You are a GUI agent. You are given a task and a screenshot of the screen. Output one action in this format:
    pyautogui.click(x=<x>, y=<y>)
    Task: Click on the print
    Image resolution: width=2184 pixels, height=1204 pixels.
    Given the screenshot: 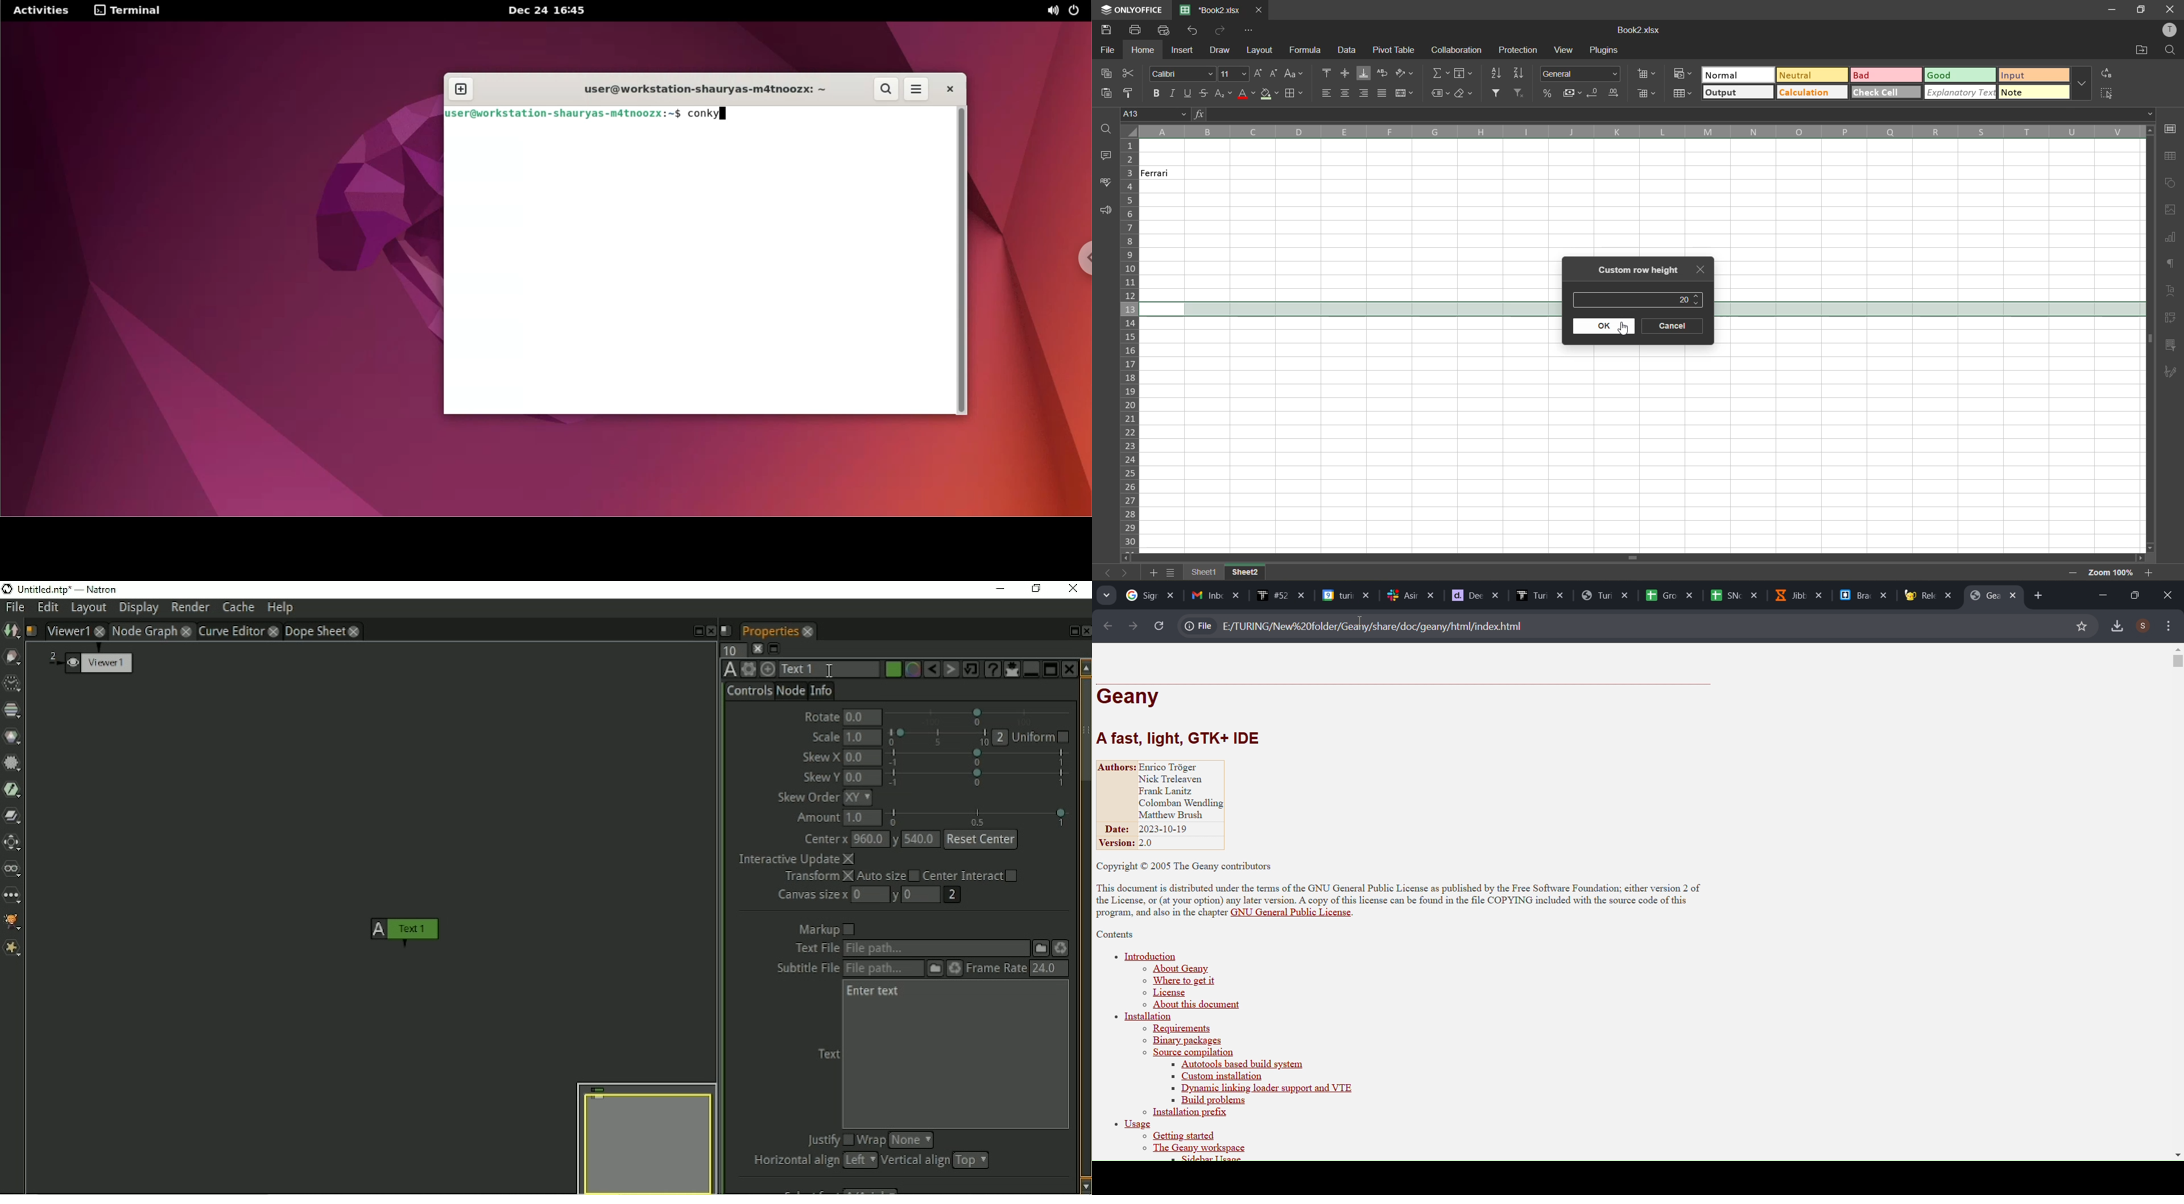 What is the action you would take?
    pyautogui.click(x=1136, y=30)
    